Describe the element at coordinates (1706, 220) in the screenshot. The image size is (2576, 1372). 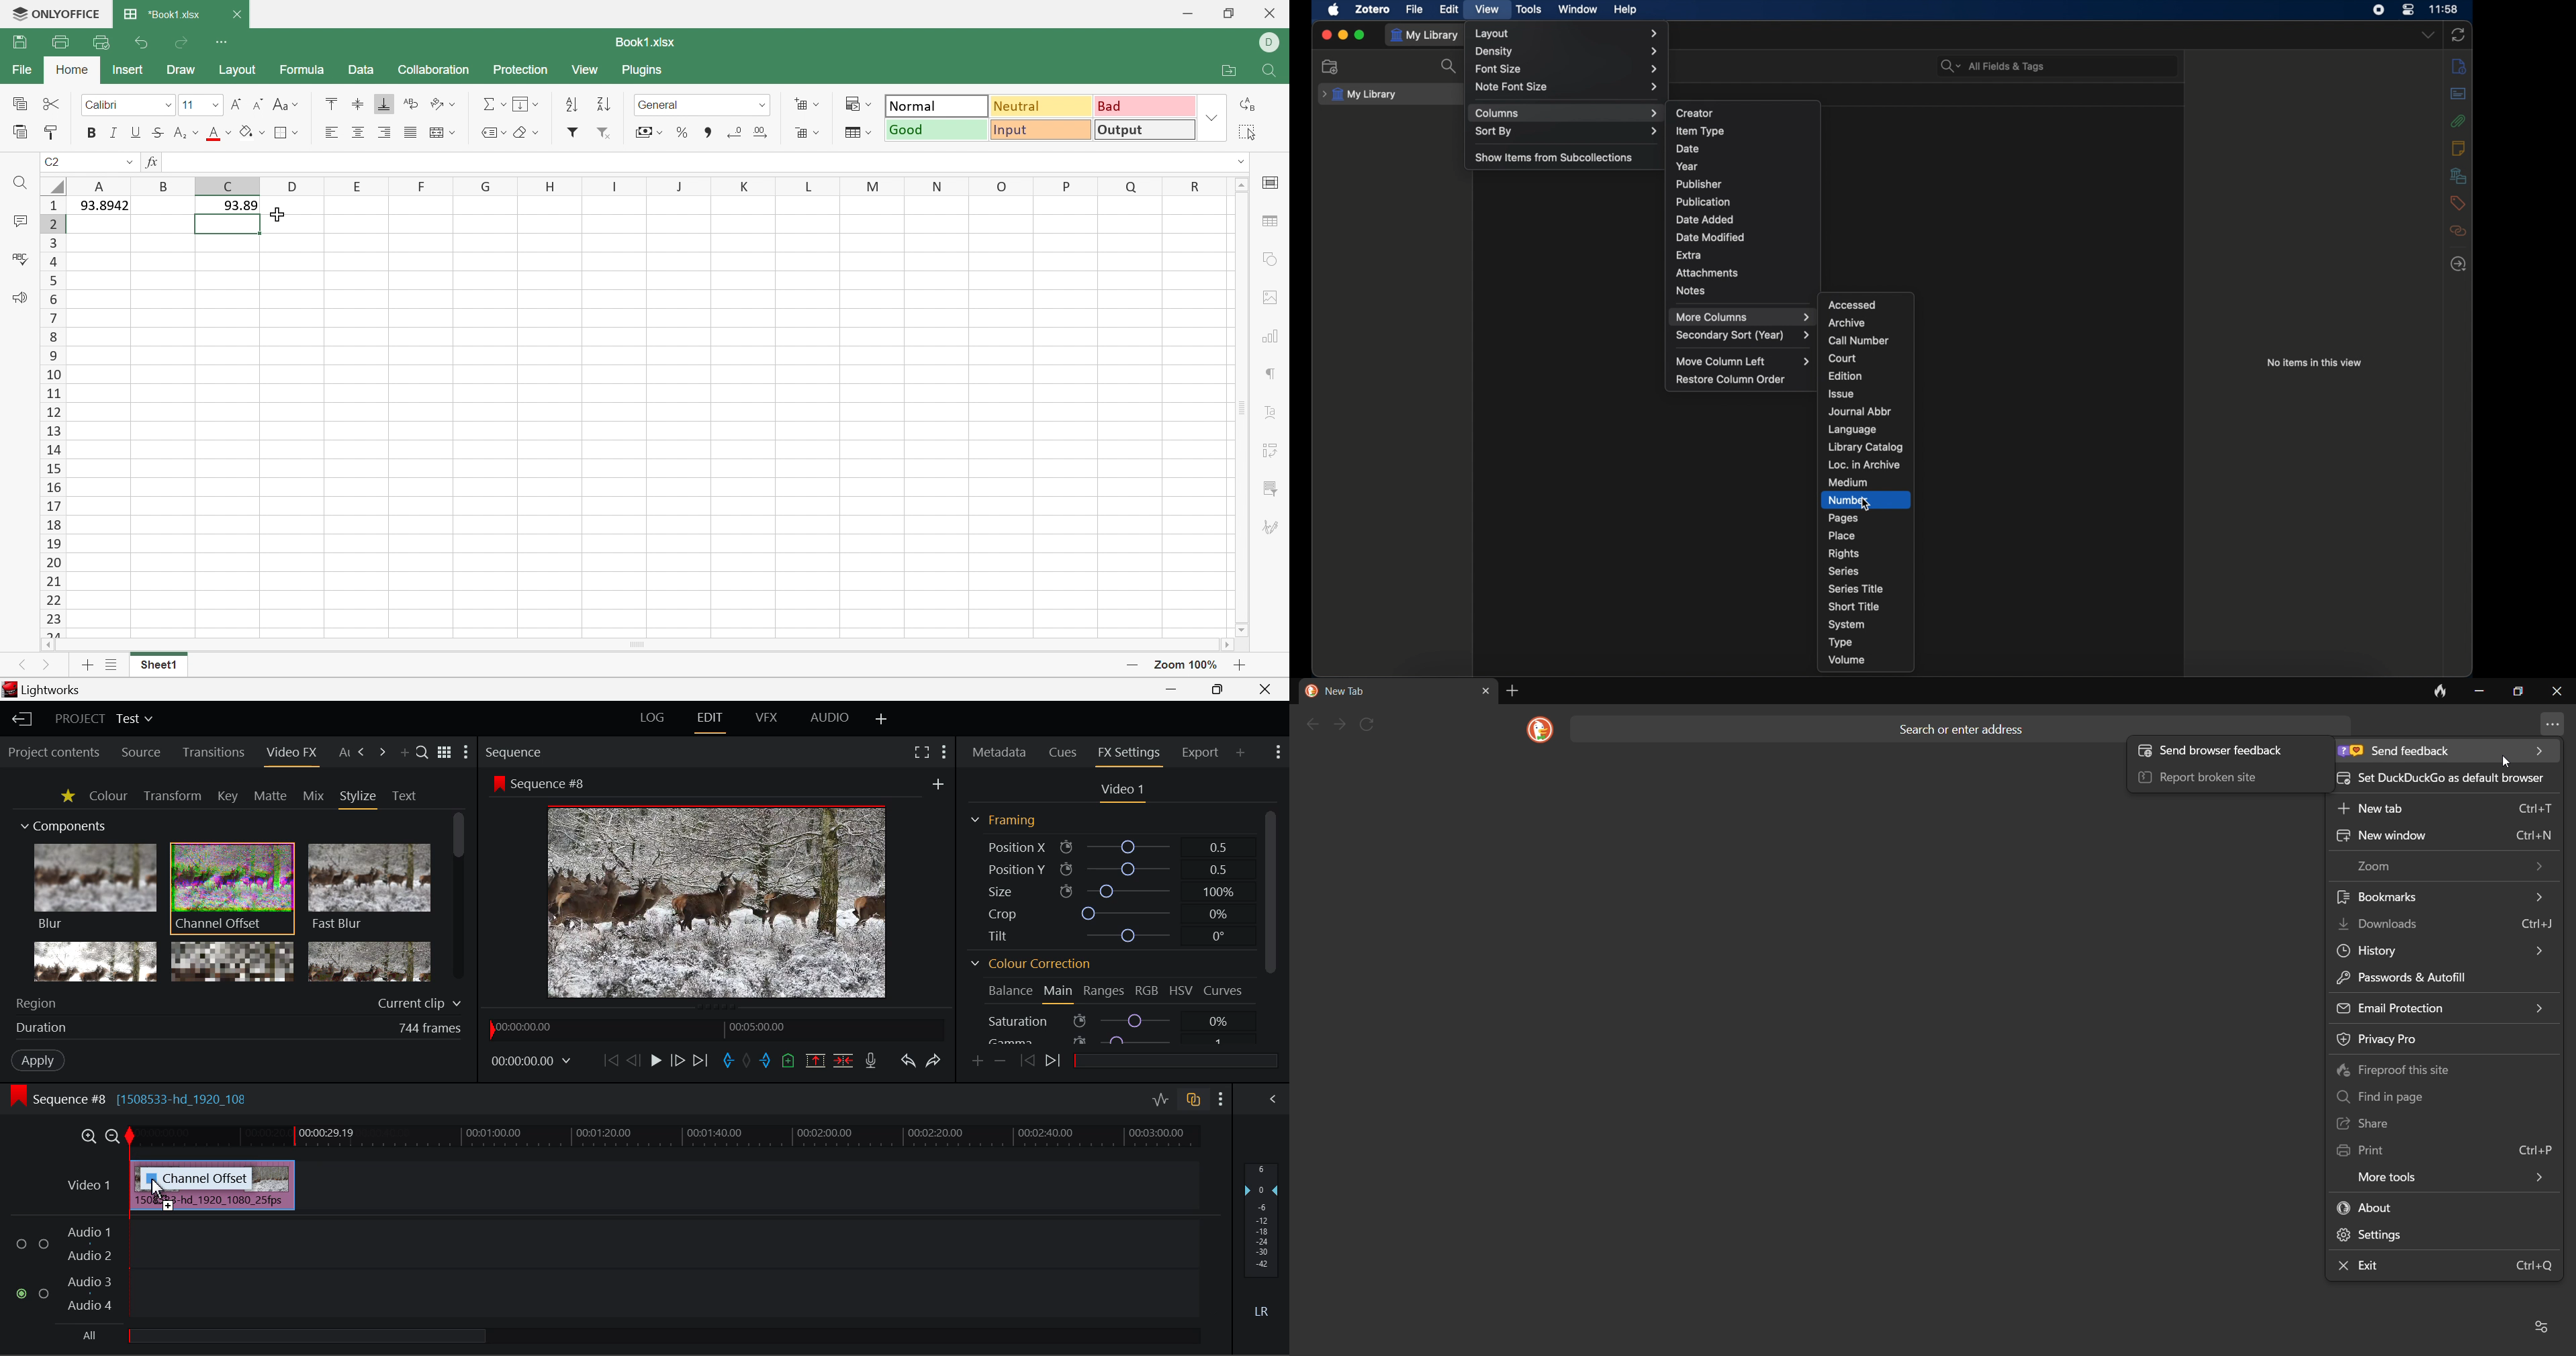
I see `date added` at that location.